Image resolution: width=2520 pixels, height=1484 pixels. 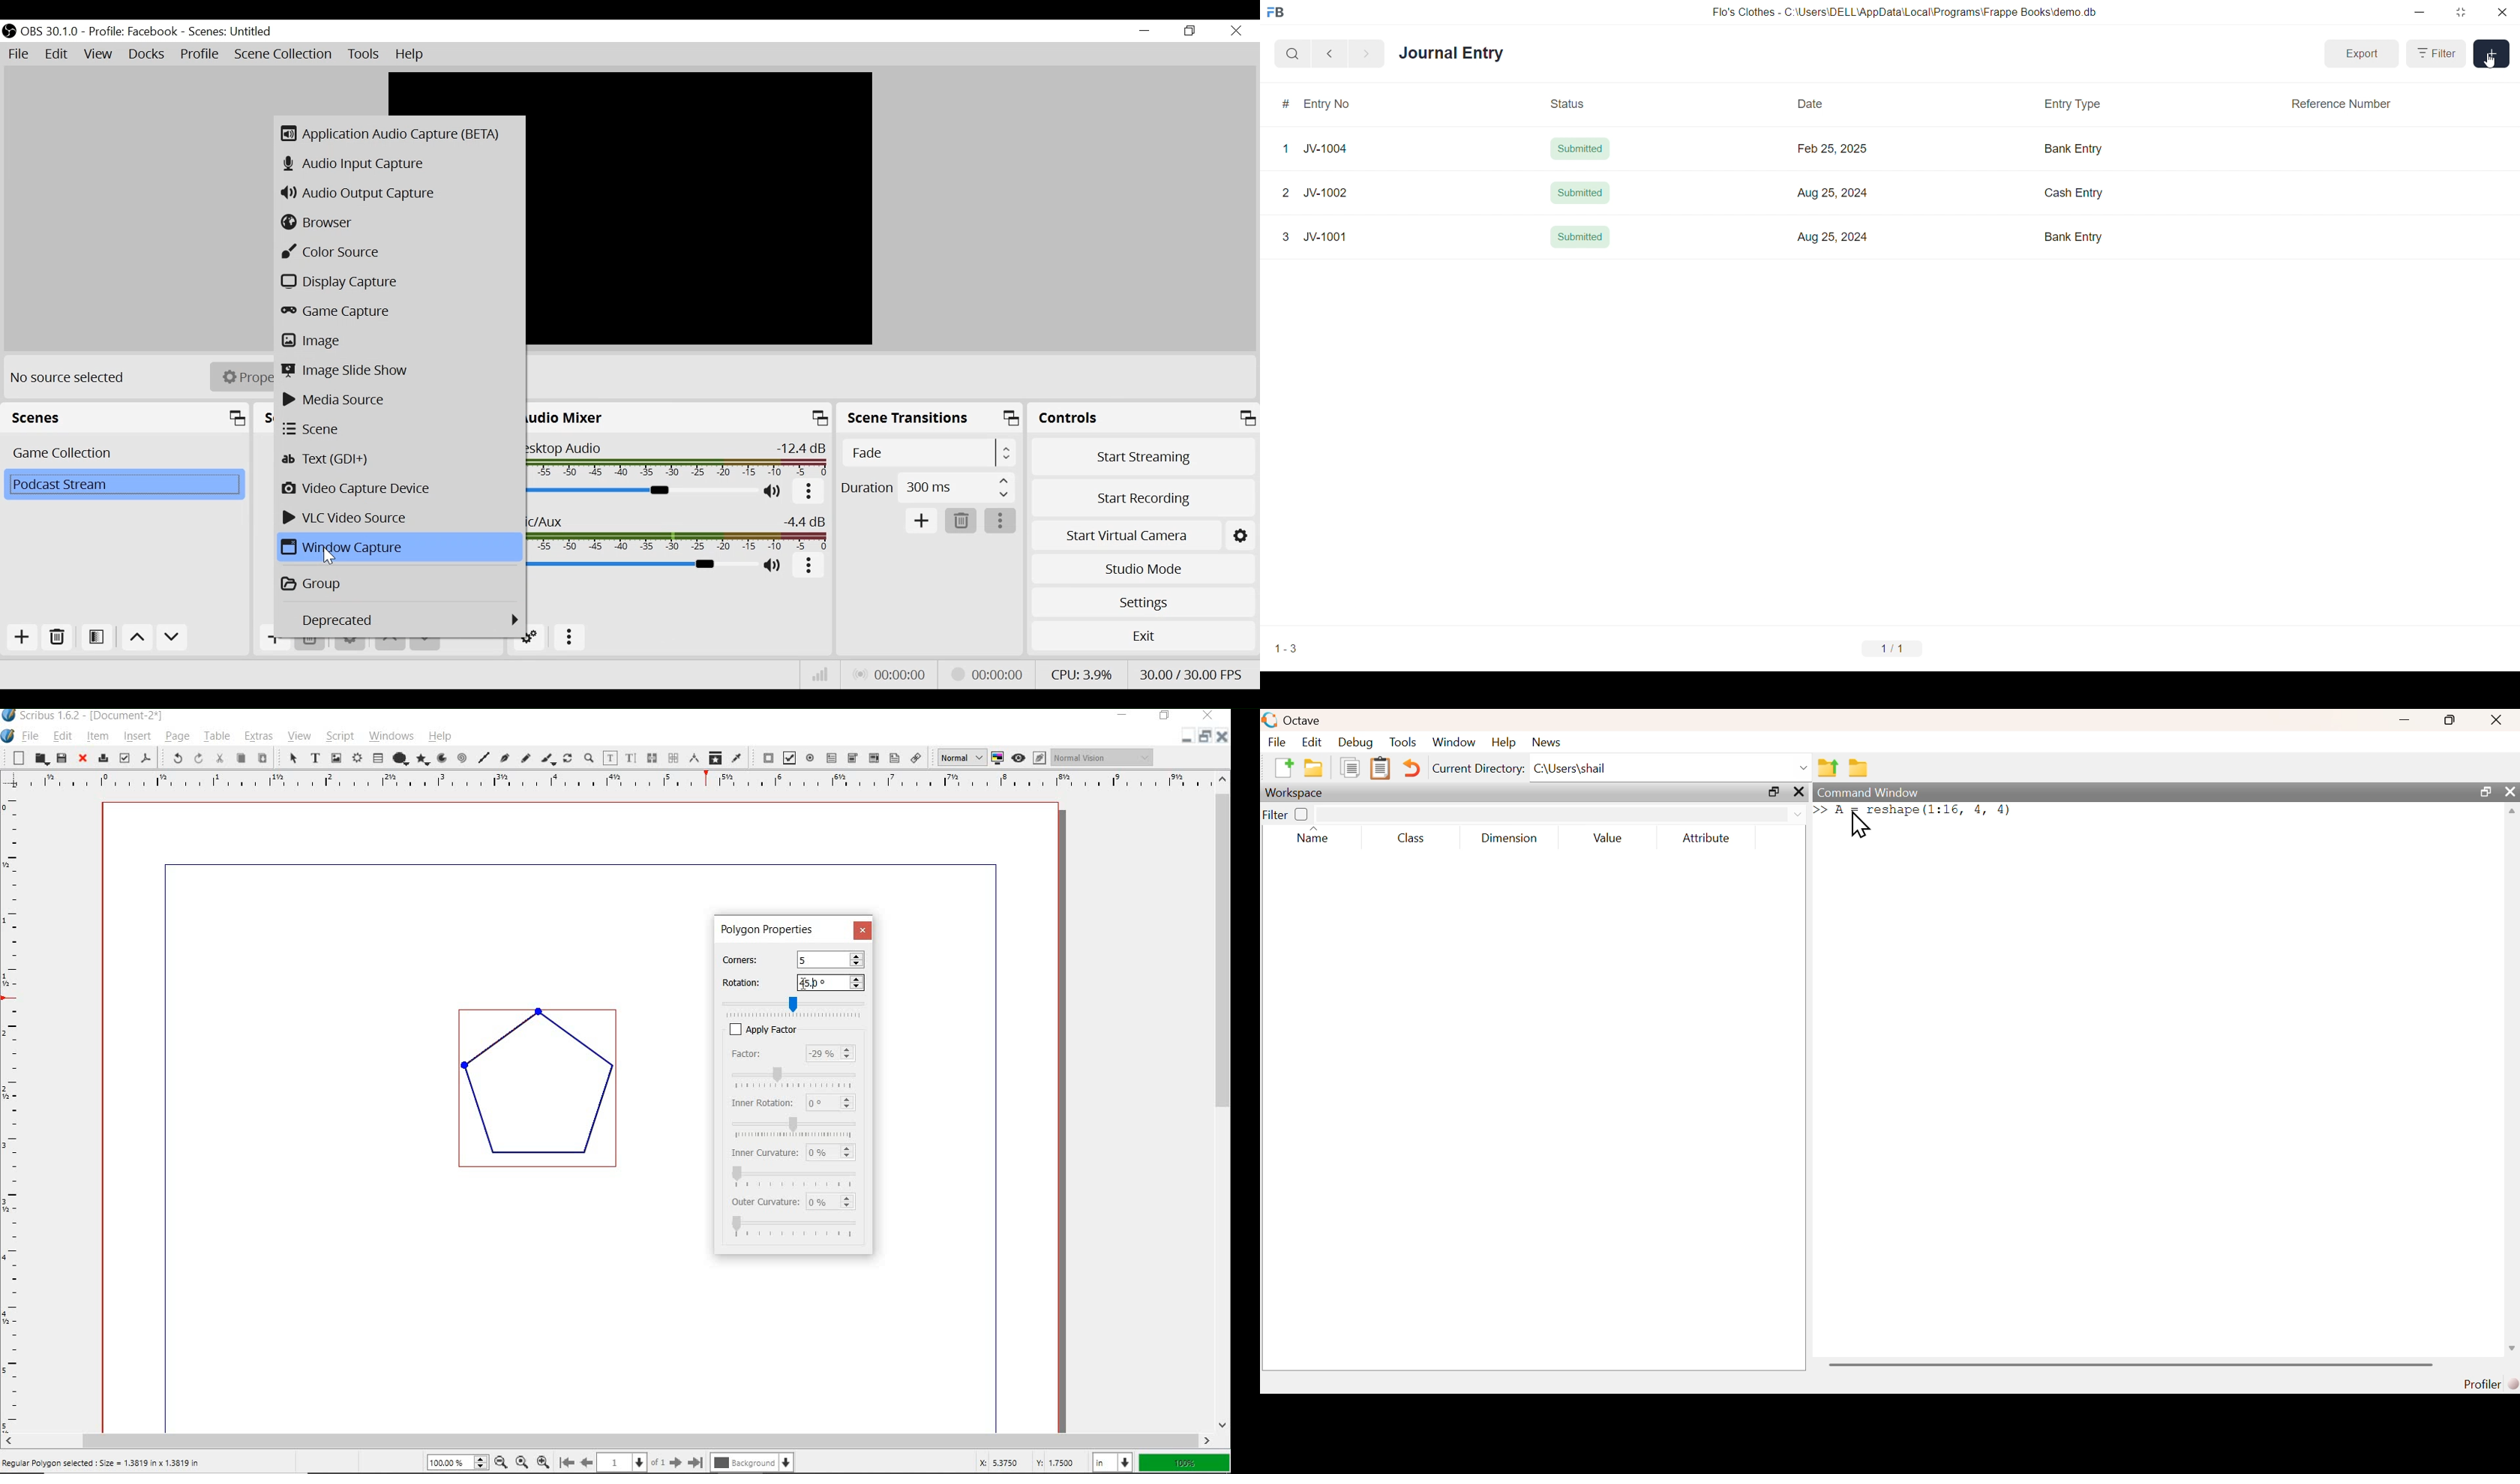 I want to click on Scenes, so click(x=127, y=417).